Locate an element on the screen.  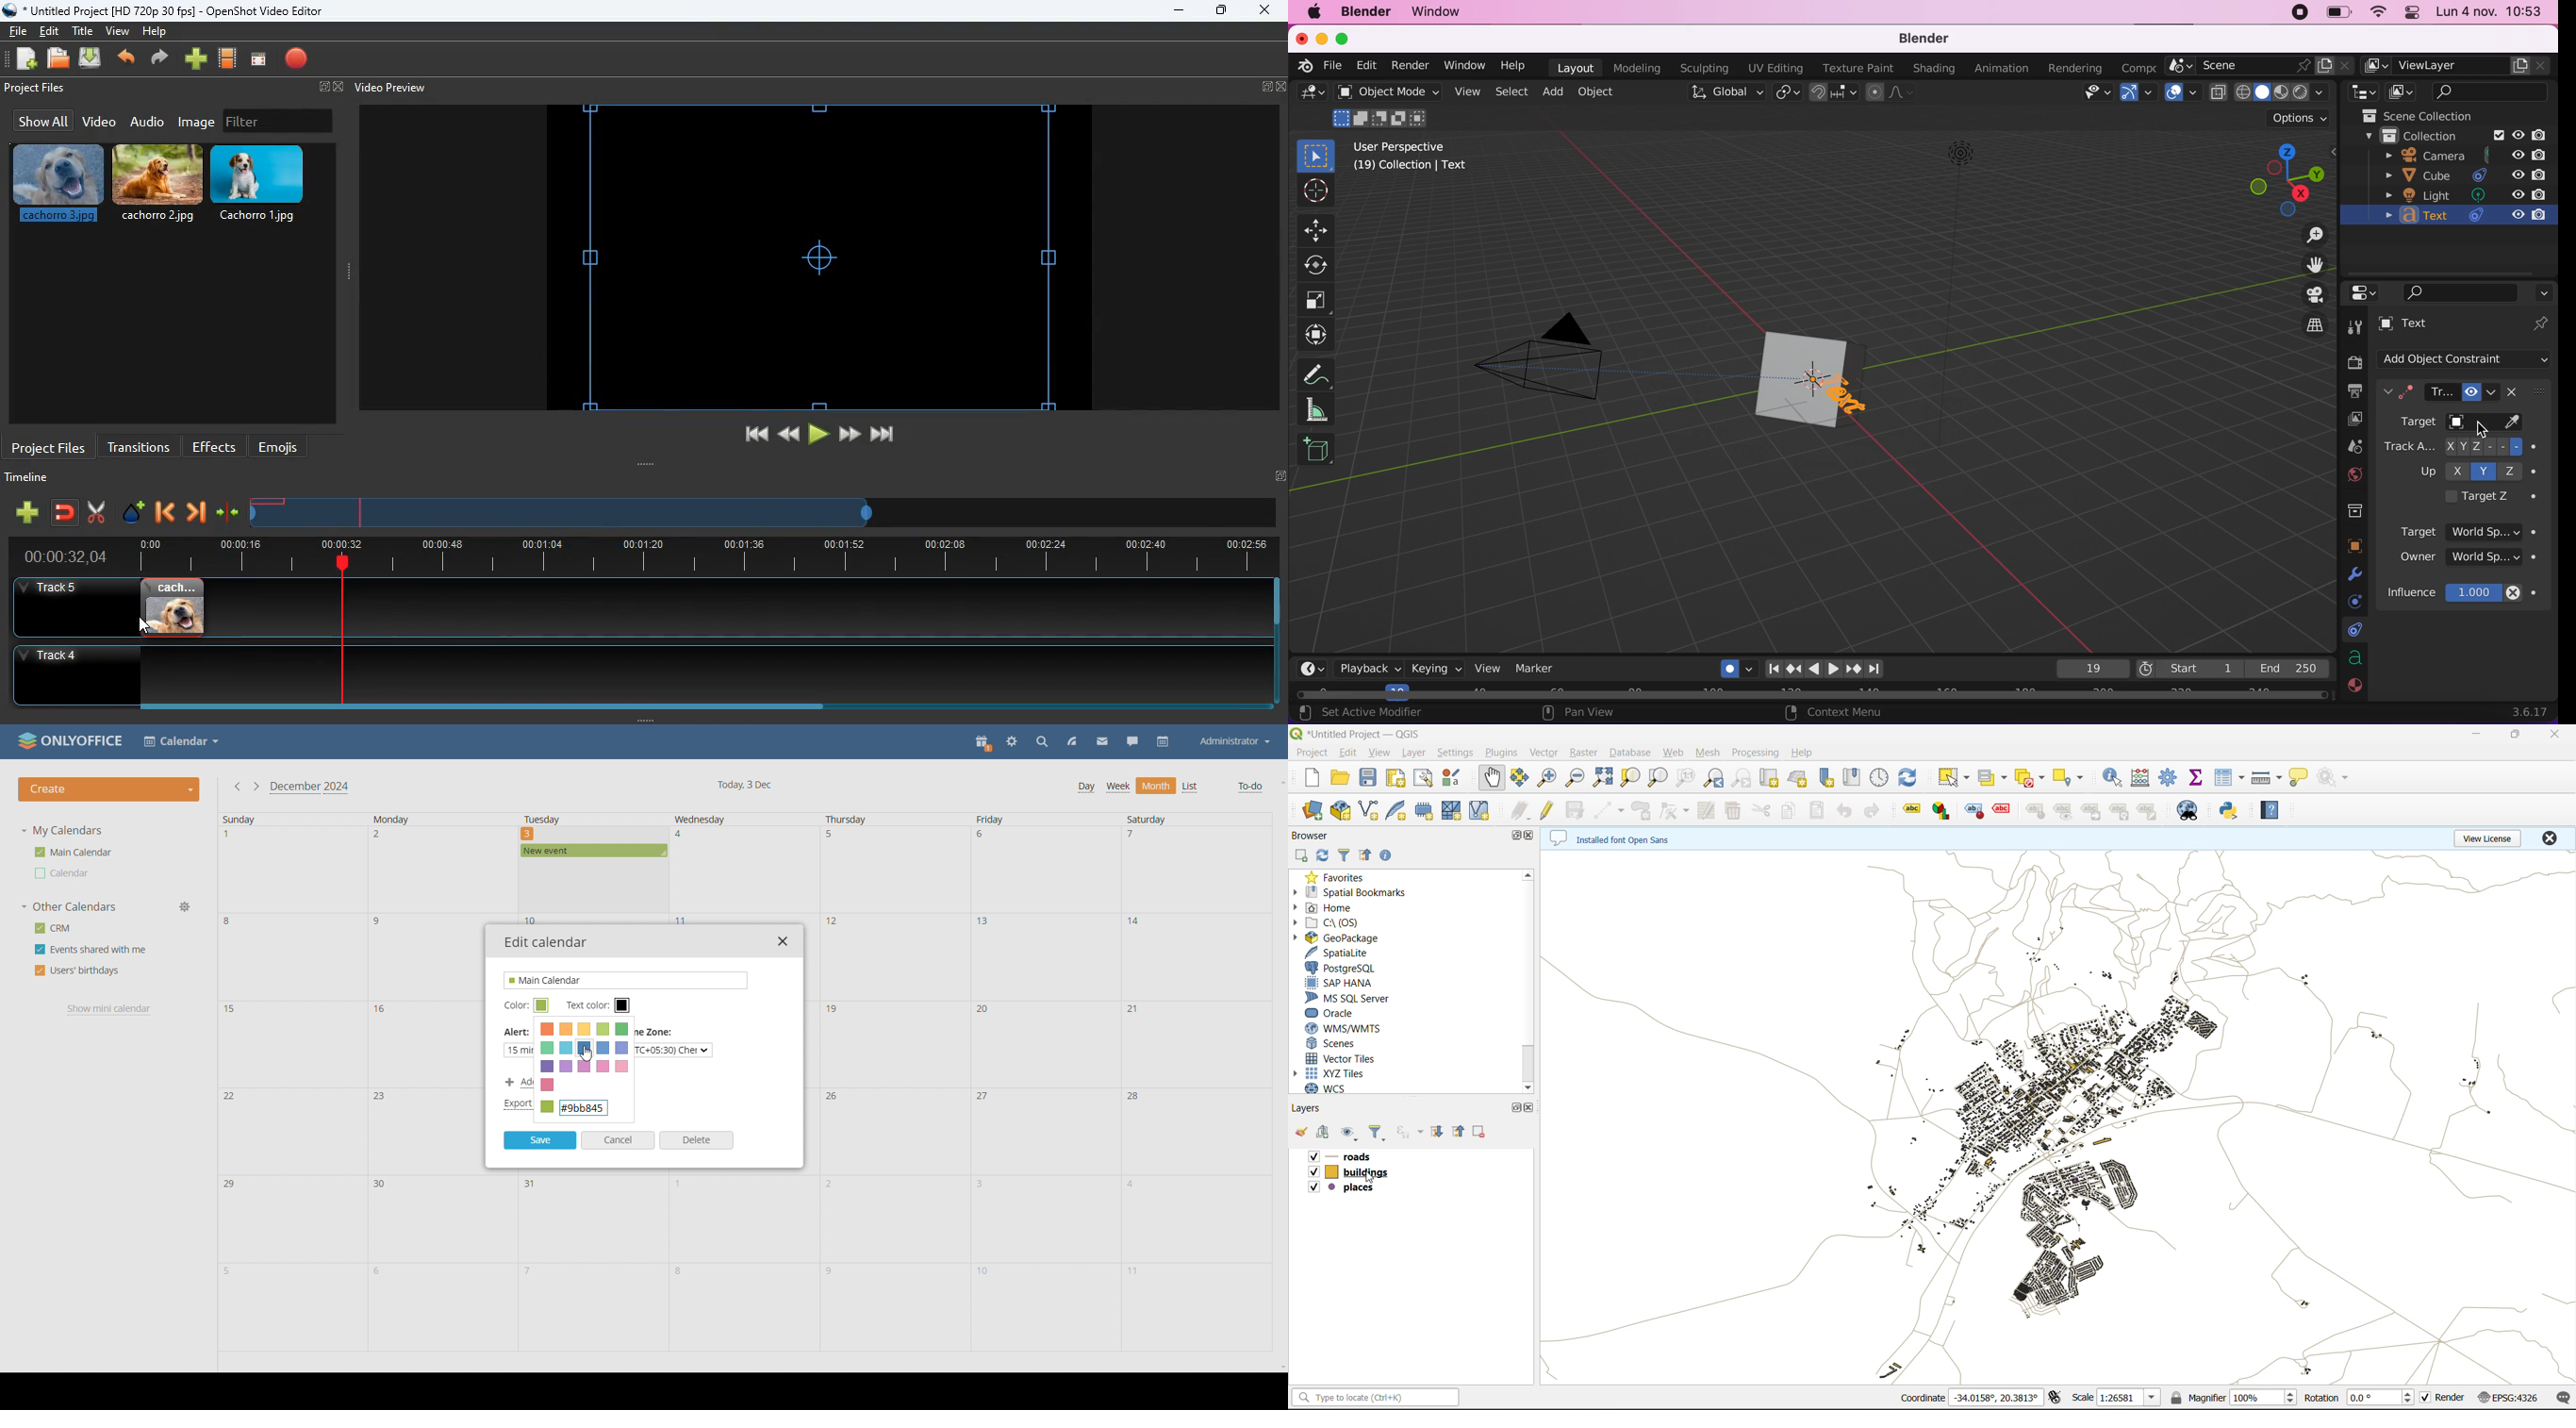
object is located at coordinates (1602, 92).